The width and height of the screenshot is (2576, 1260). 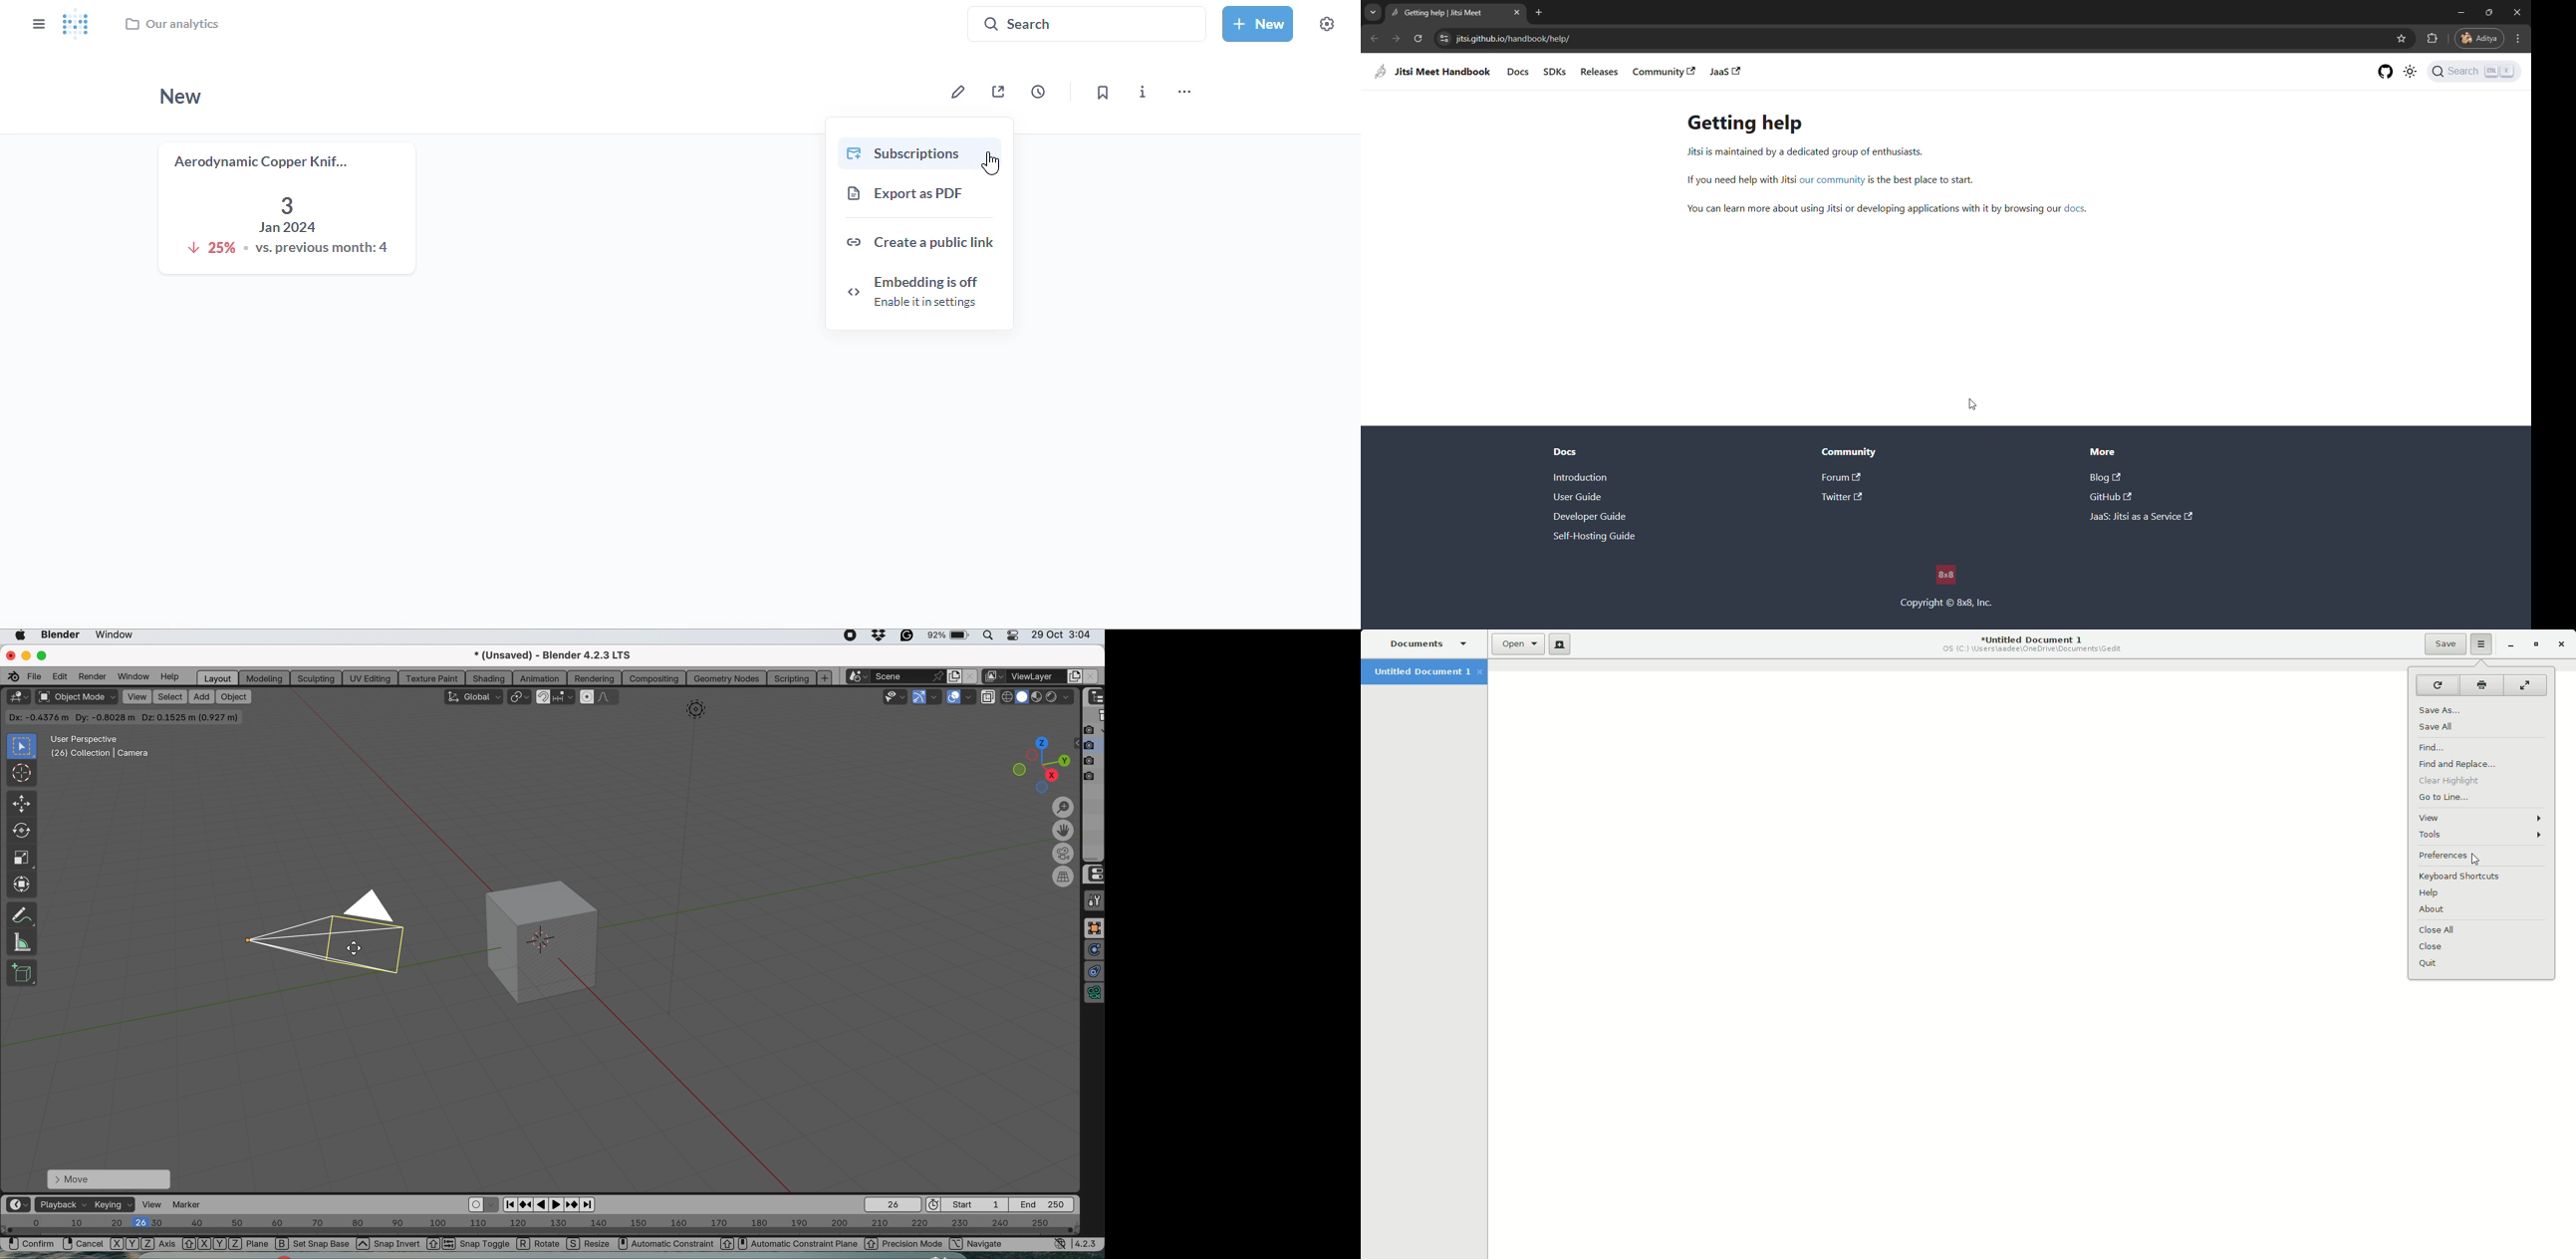 What do you see at coordinates (970, 1204) in the screenshot?
I see `first frame` at bounding box center [970, 1204].